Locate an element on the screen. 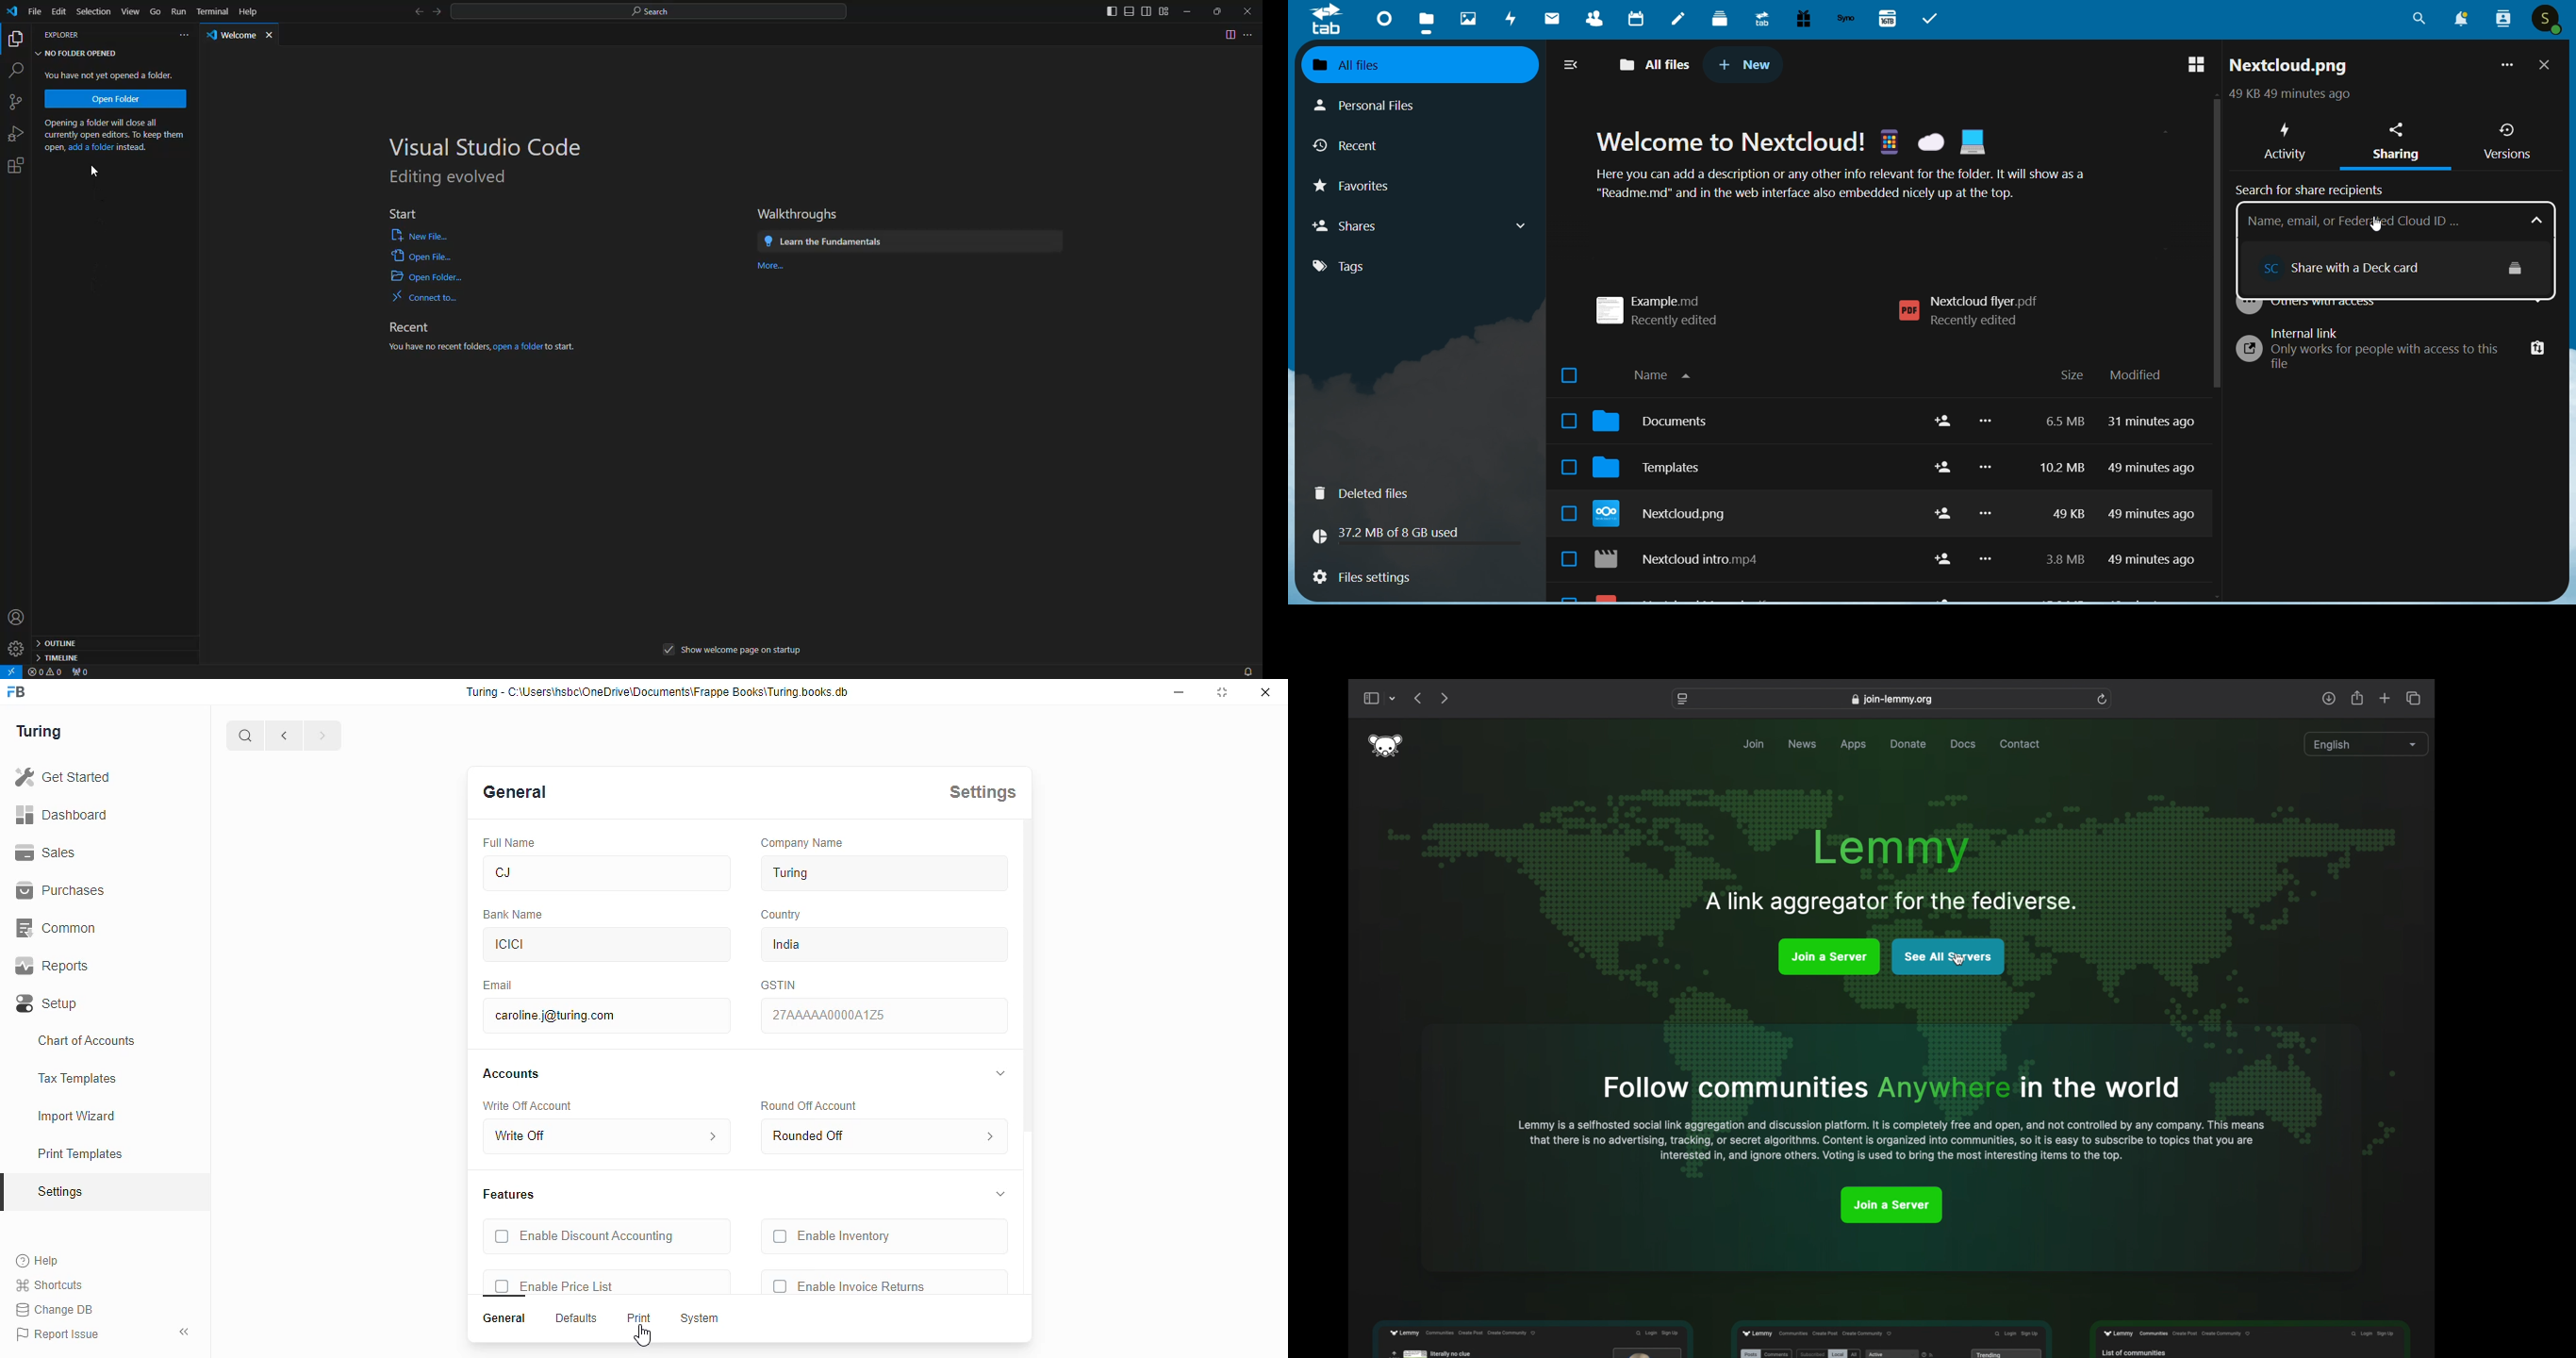 The image size is (2576, 1372). learn the fundamentals is located at coordinates (824, 241).